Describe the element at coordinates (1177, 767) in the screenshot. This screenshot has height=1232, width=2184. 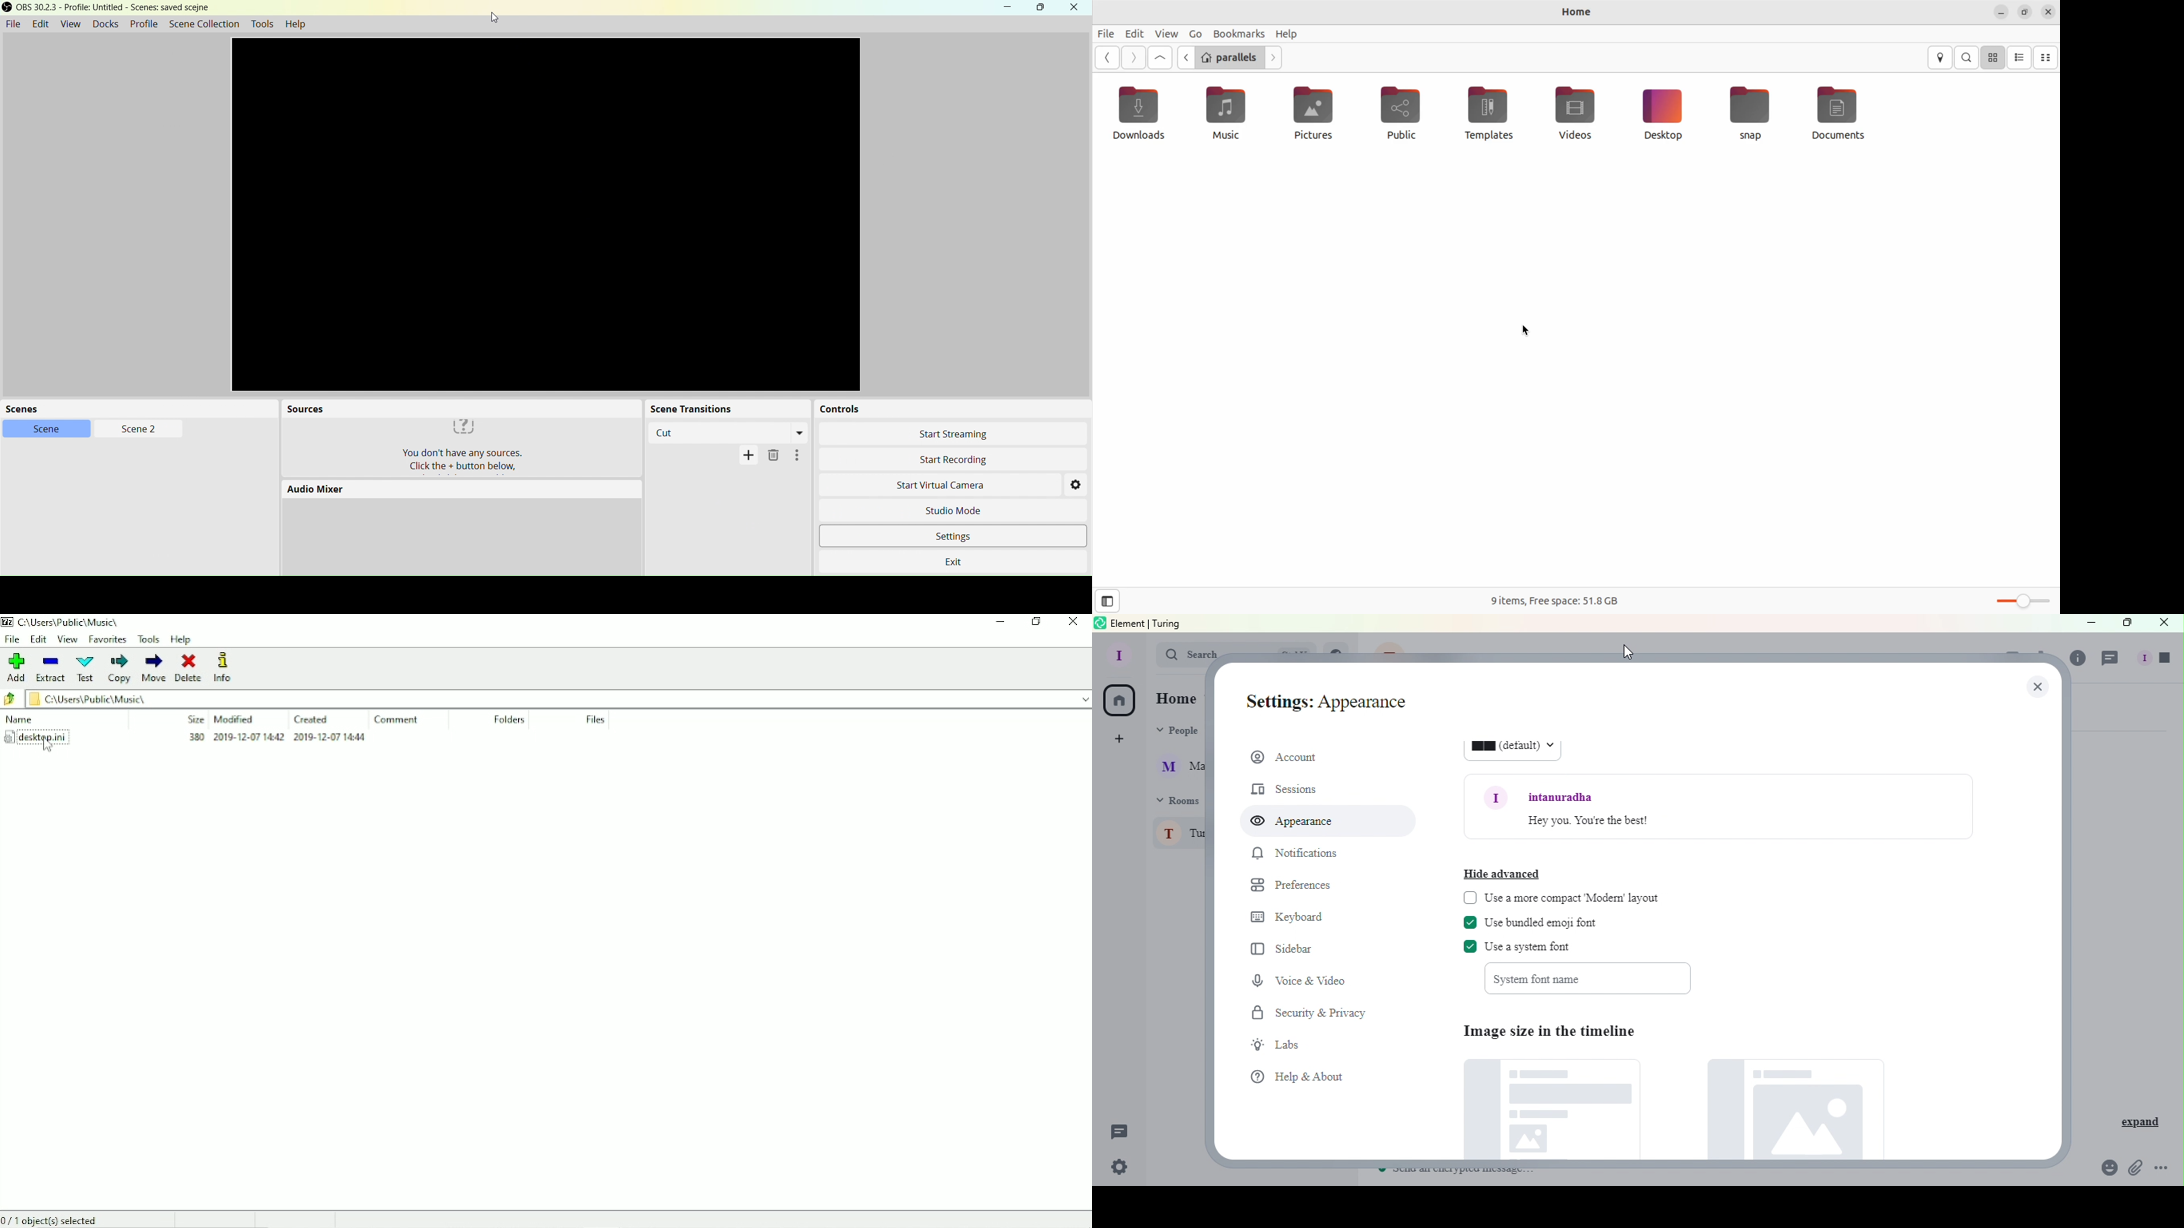
I see `Martina Tornello` at that location.